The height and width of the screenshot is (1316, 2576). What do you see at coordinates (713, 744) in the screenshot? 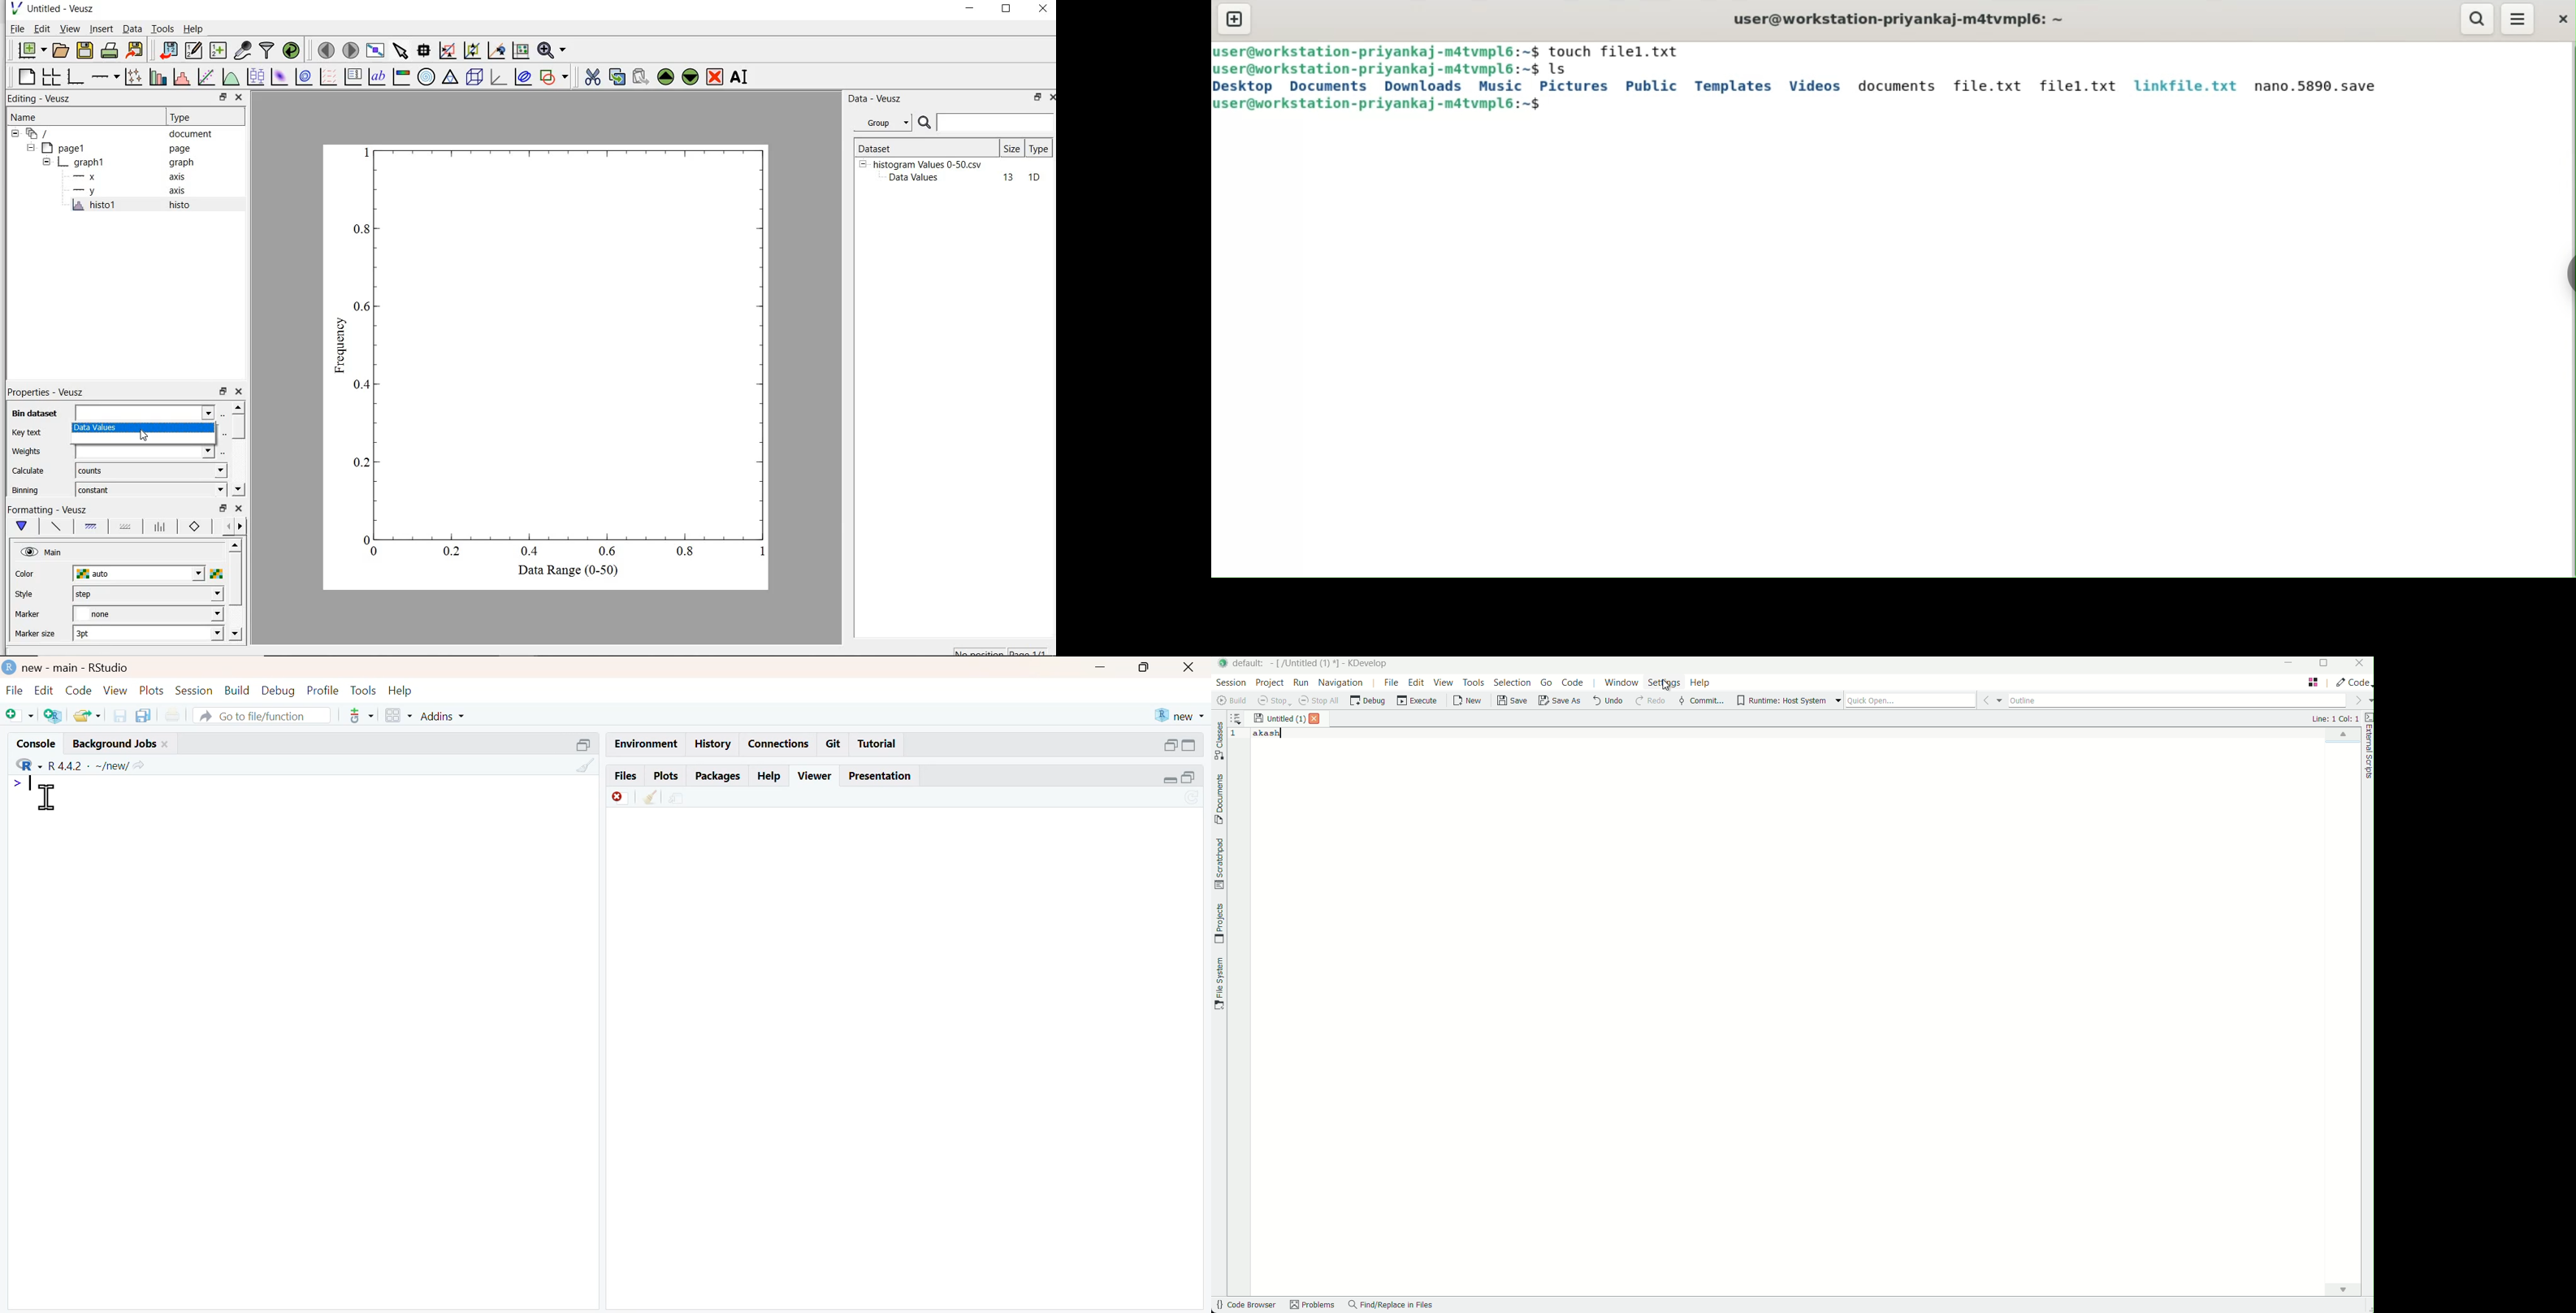
I see `History` at bounding box center [713, 744].